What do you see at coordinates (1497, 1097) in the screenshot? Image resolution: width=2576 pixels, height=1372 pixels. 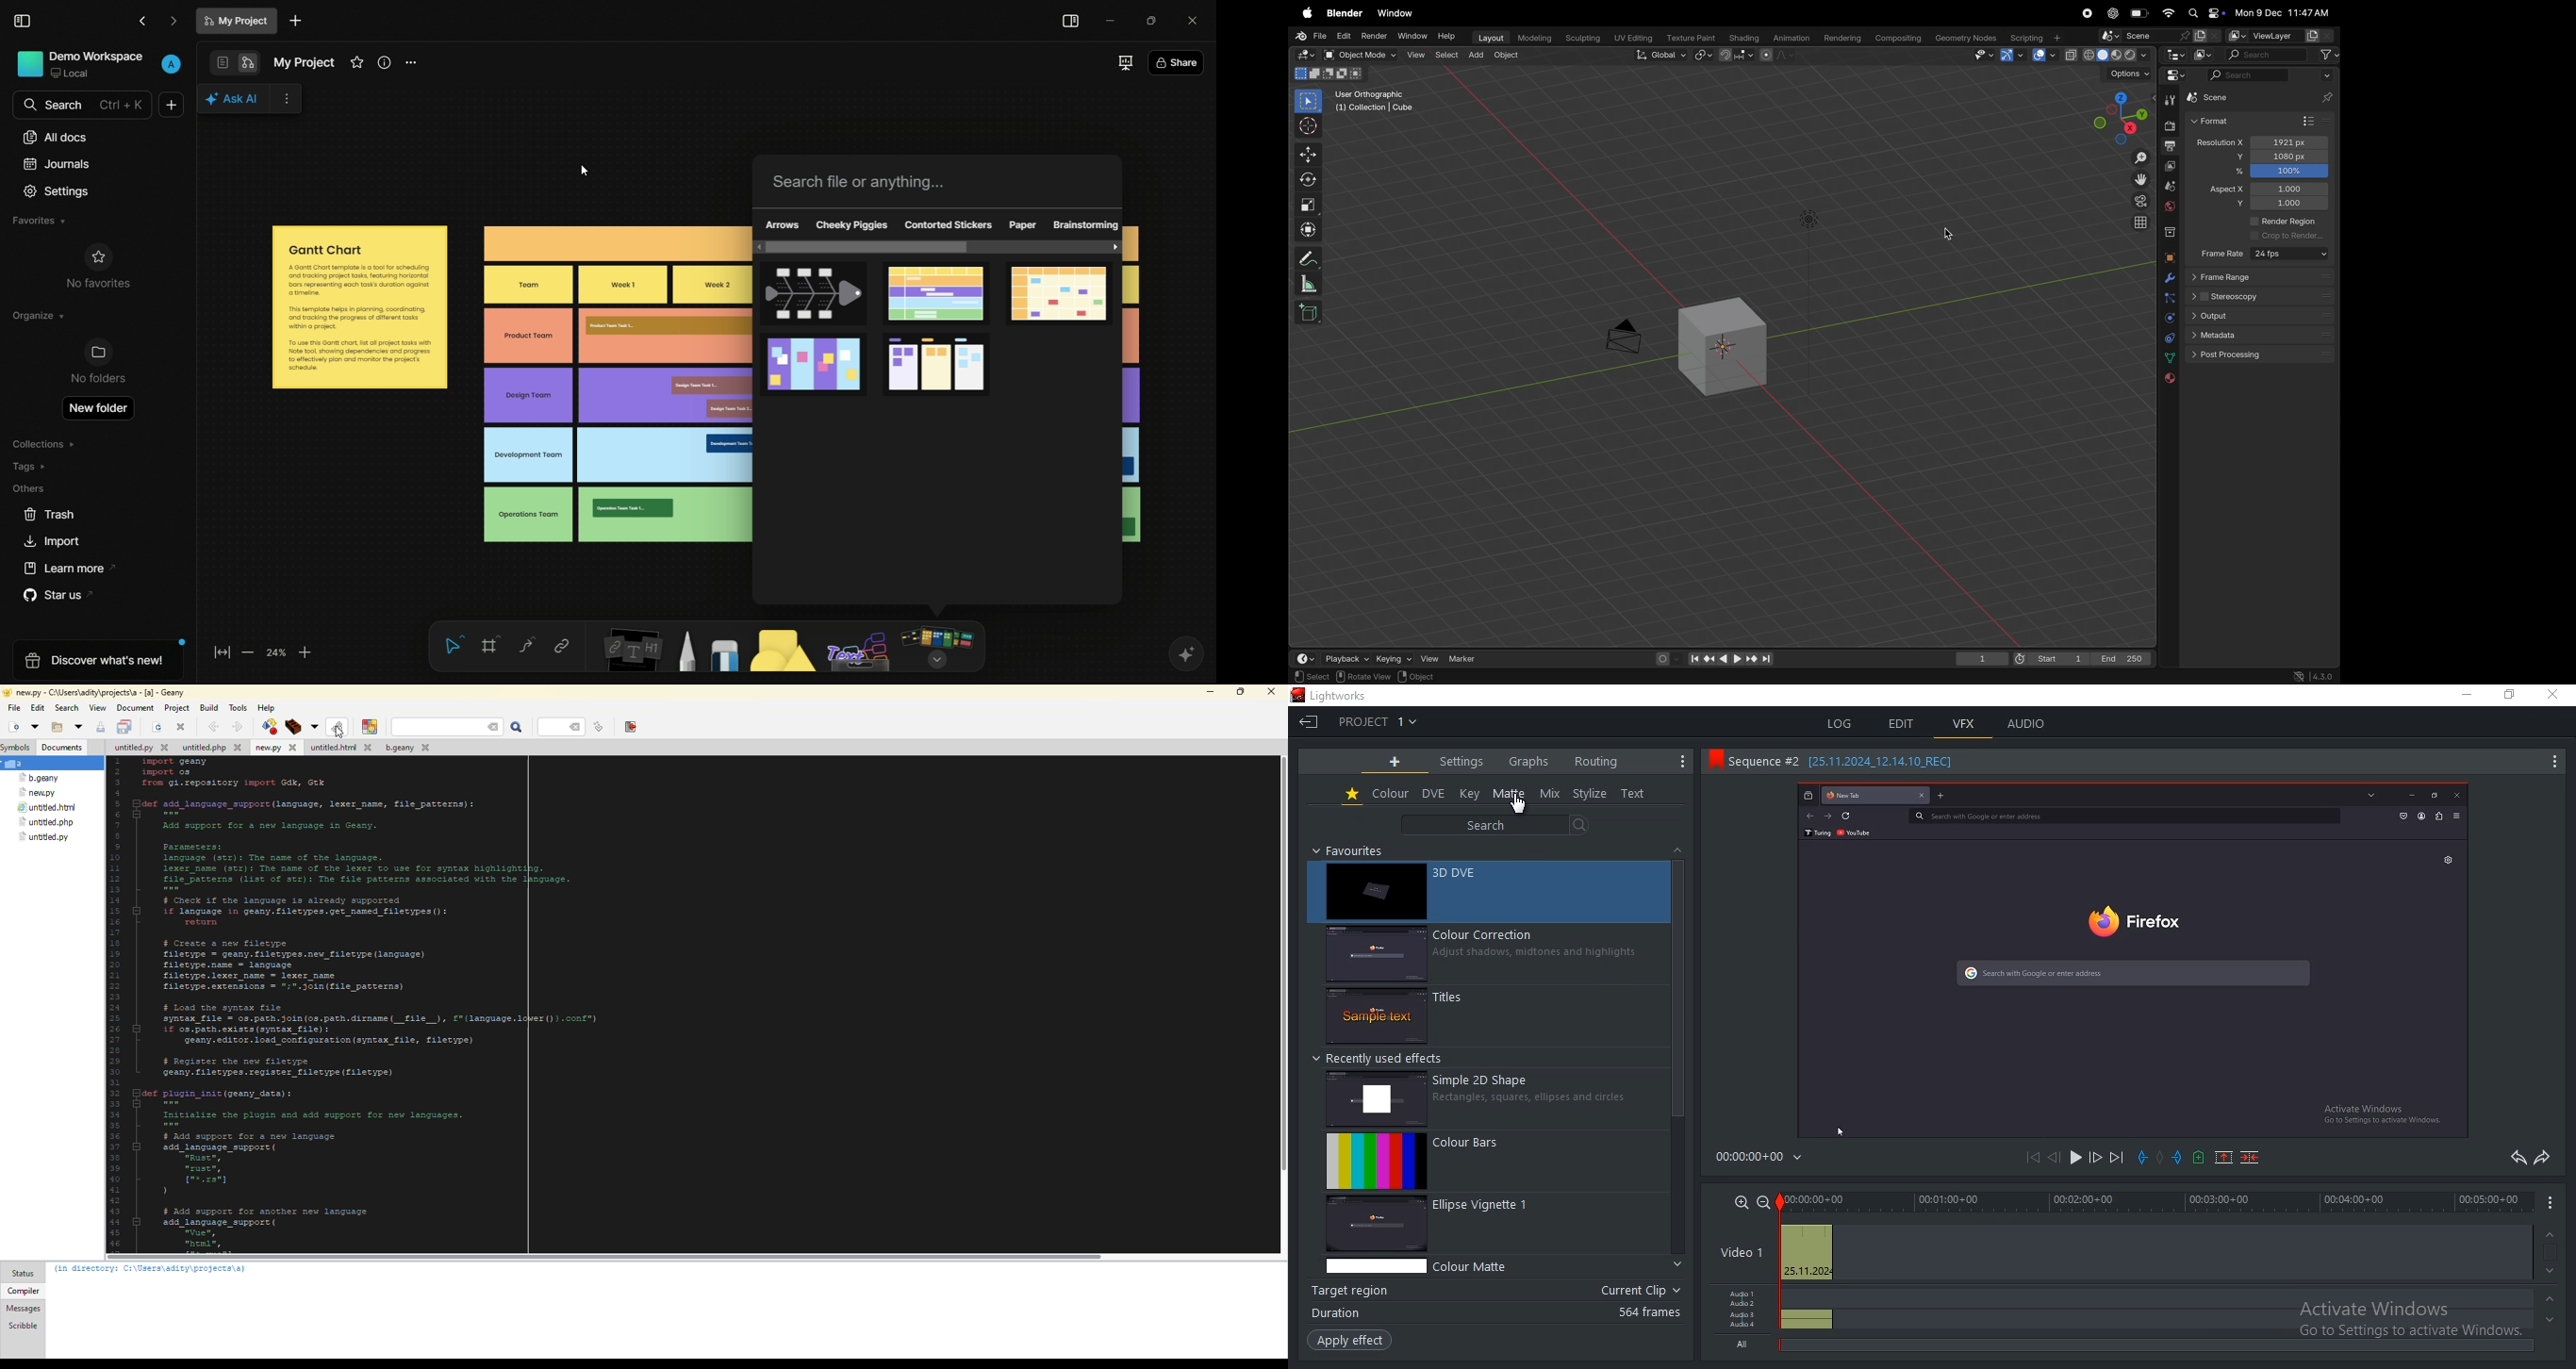 I see `simple 2d shapes` at bounding box center [1497, 1097].